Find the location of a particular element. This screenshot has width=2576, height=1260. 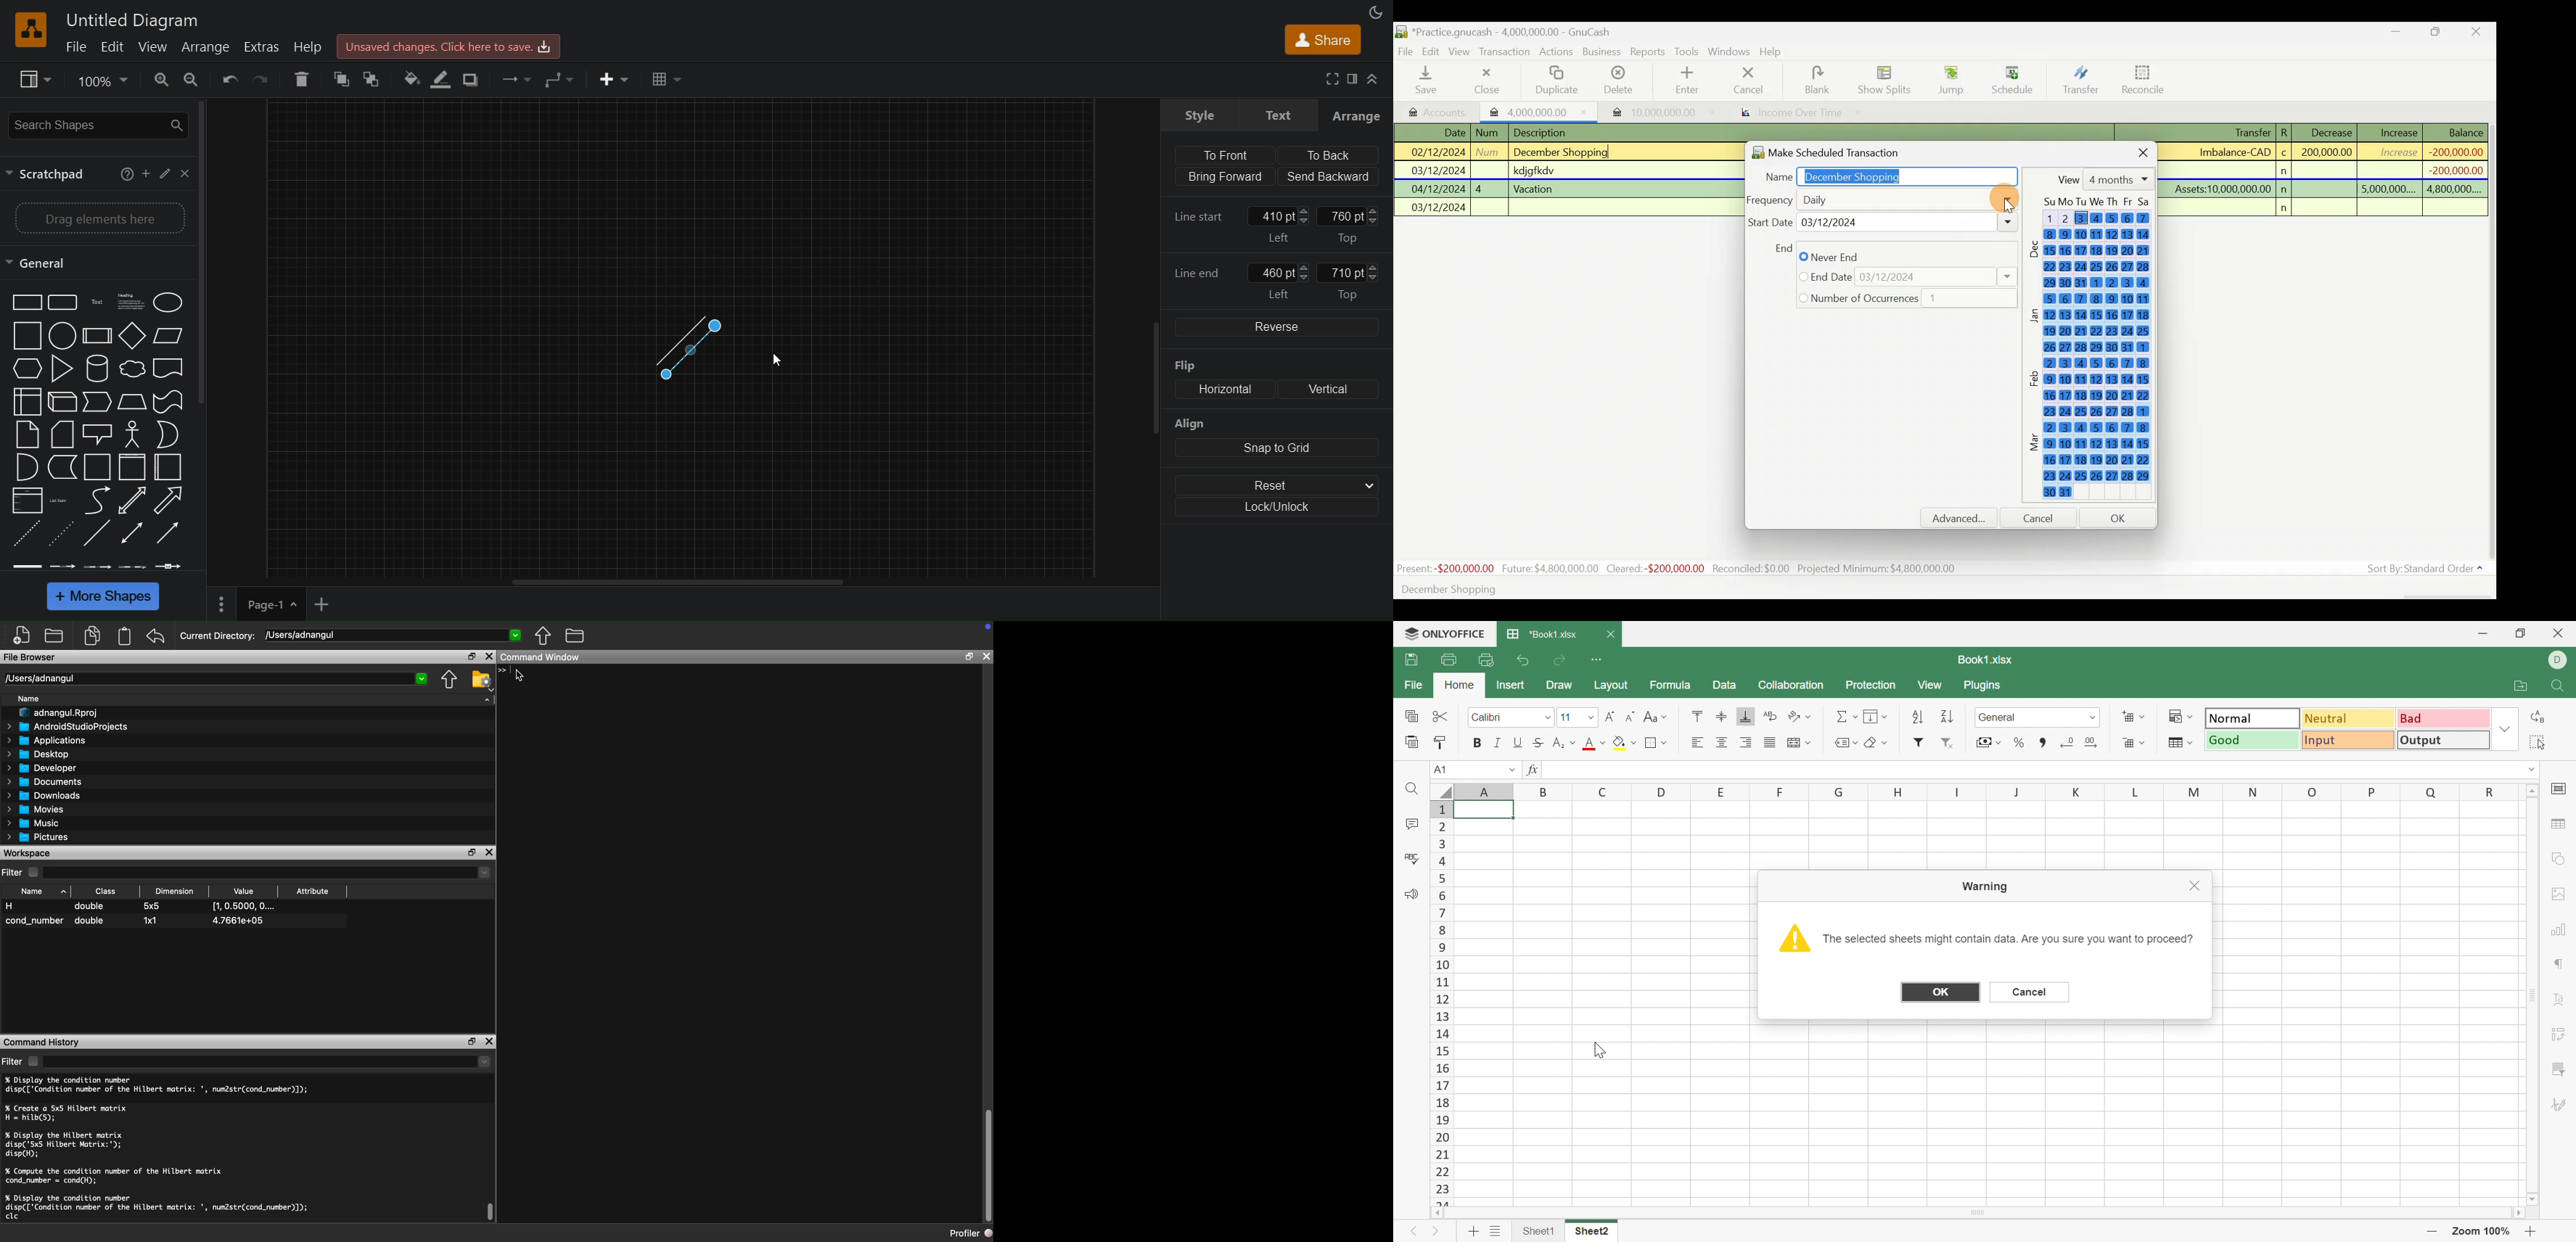

dropdown is located at coordinates (268, 1062).